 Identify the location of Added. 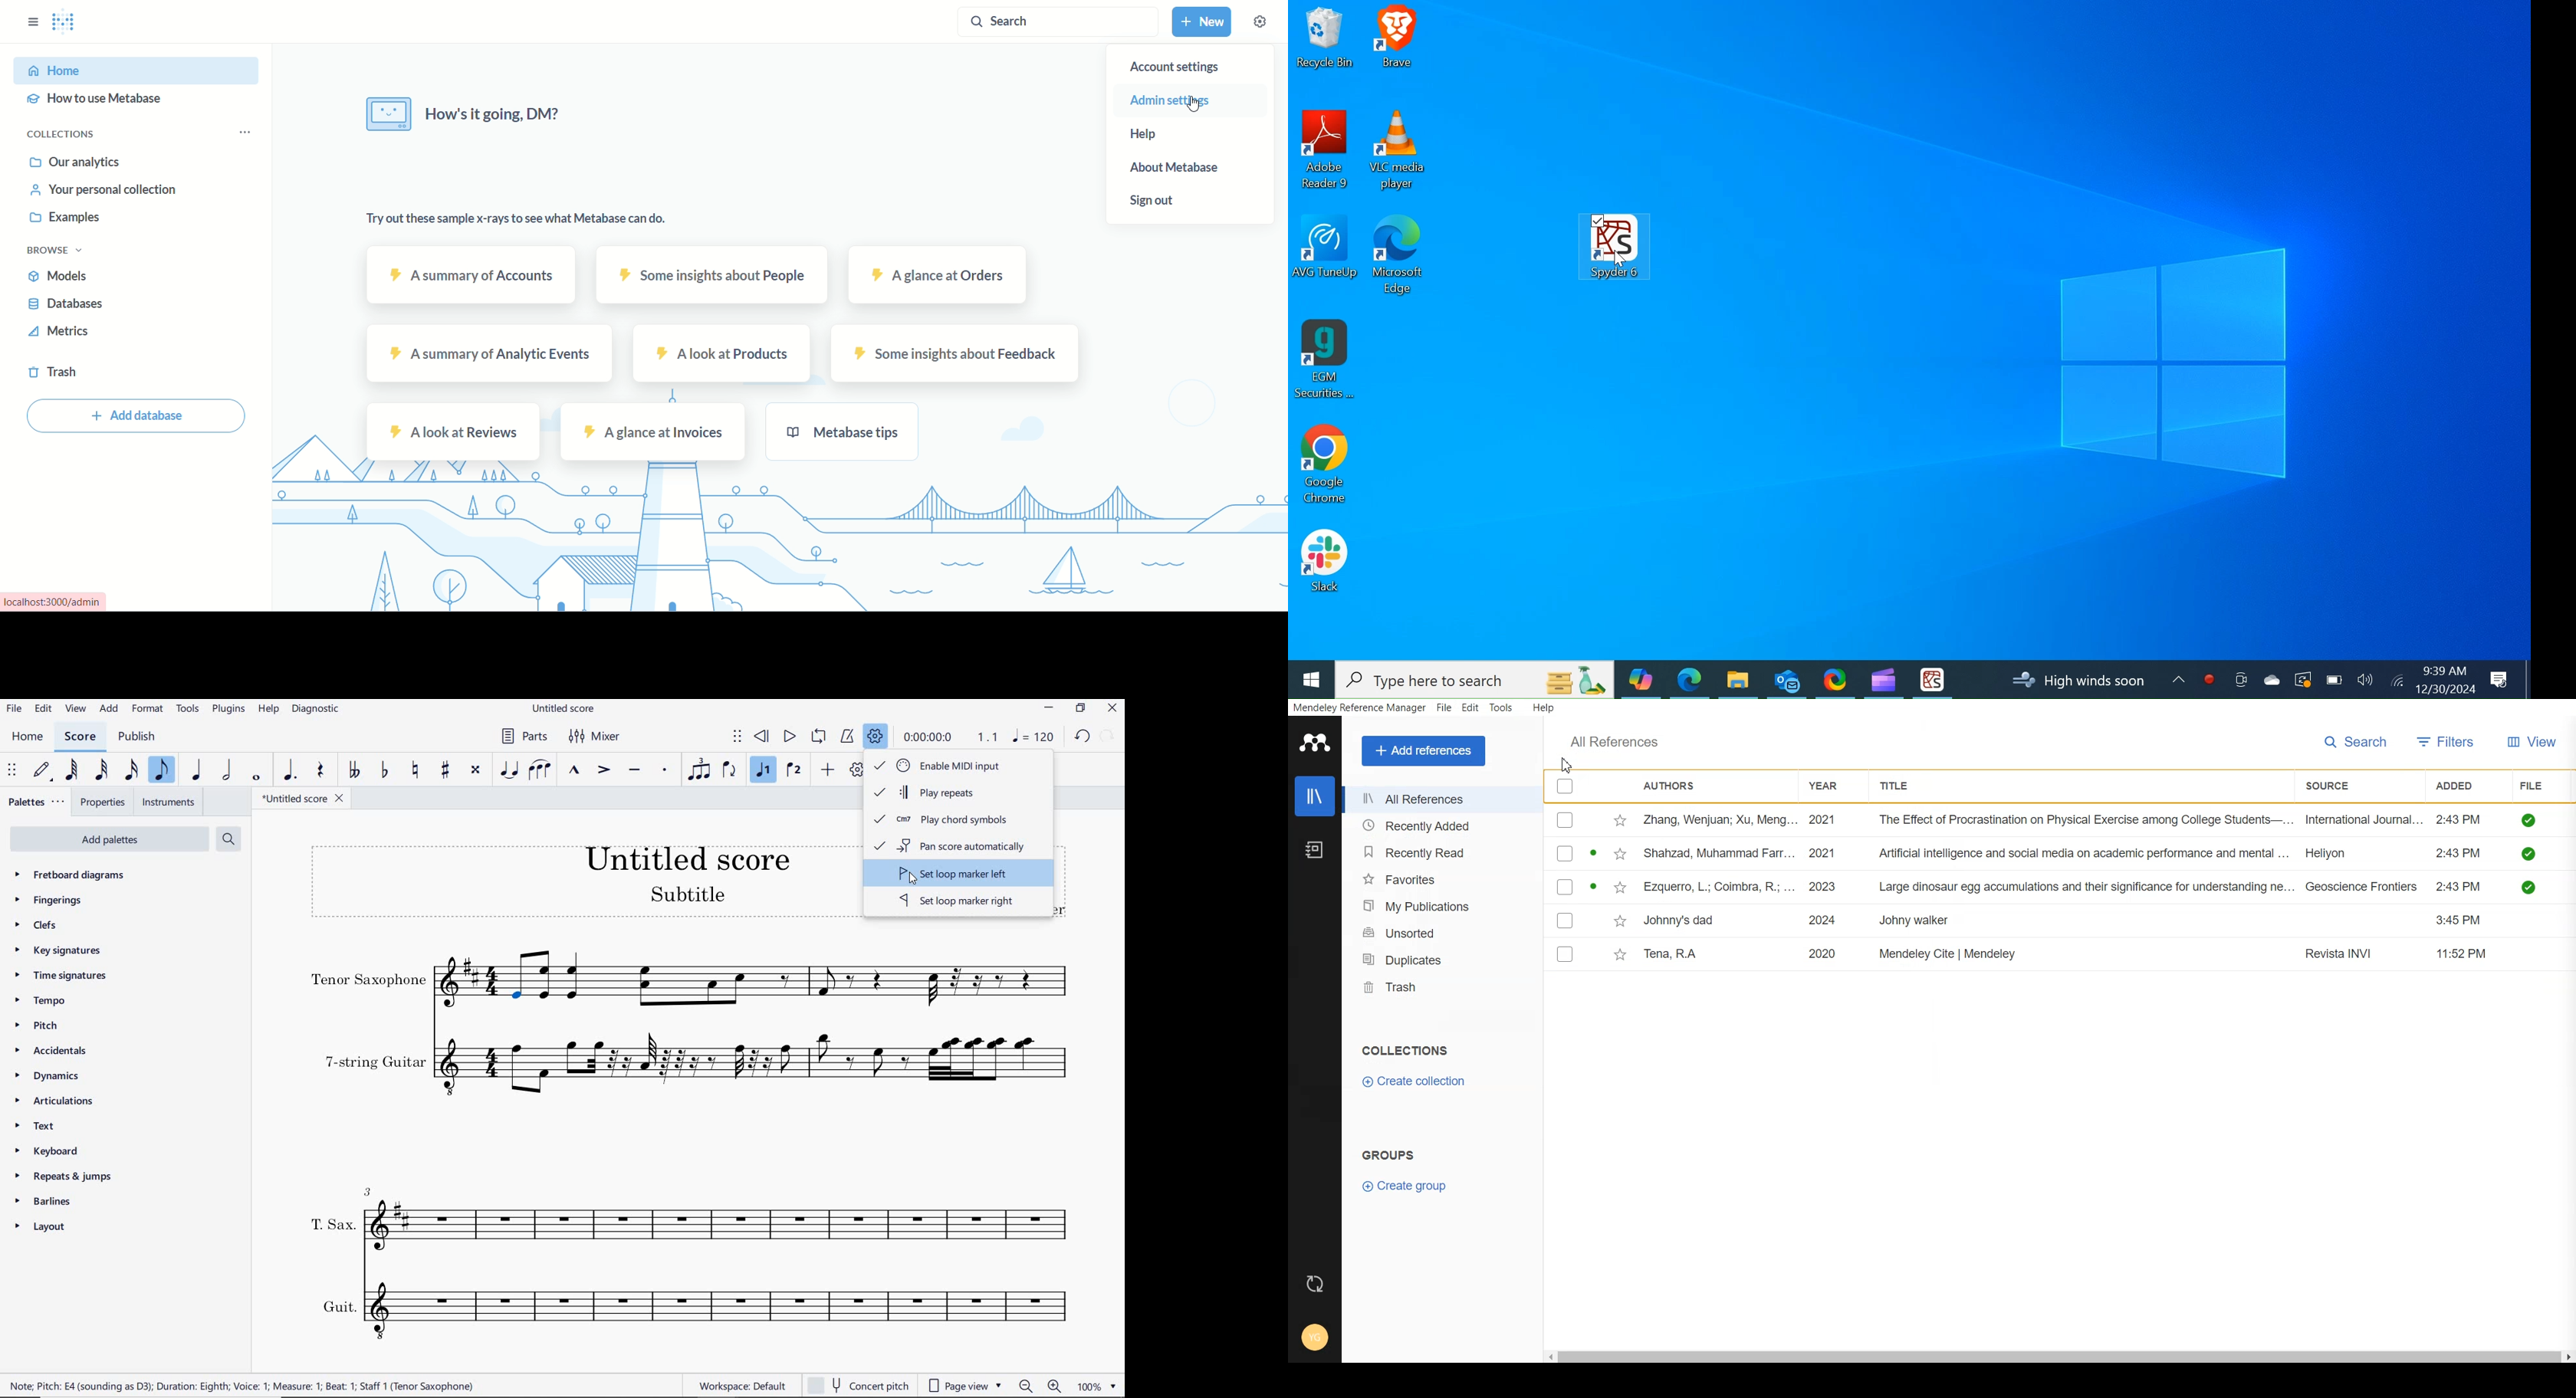
(2461, 784).